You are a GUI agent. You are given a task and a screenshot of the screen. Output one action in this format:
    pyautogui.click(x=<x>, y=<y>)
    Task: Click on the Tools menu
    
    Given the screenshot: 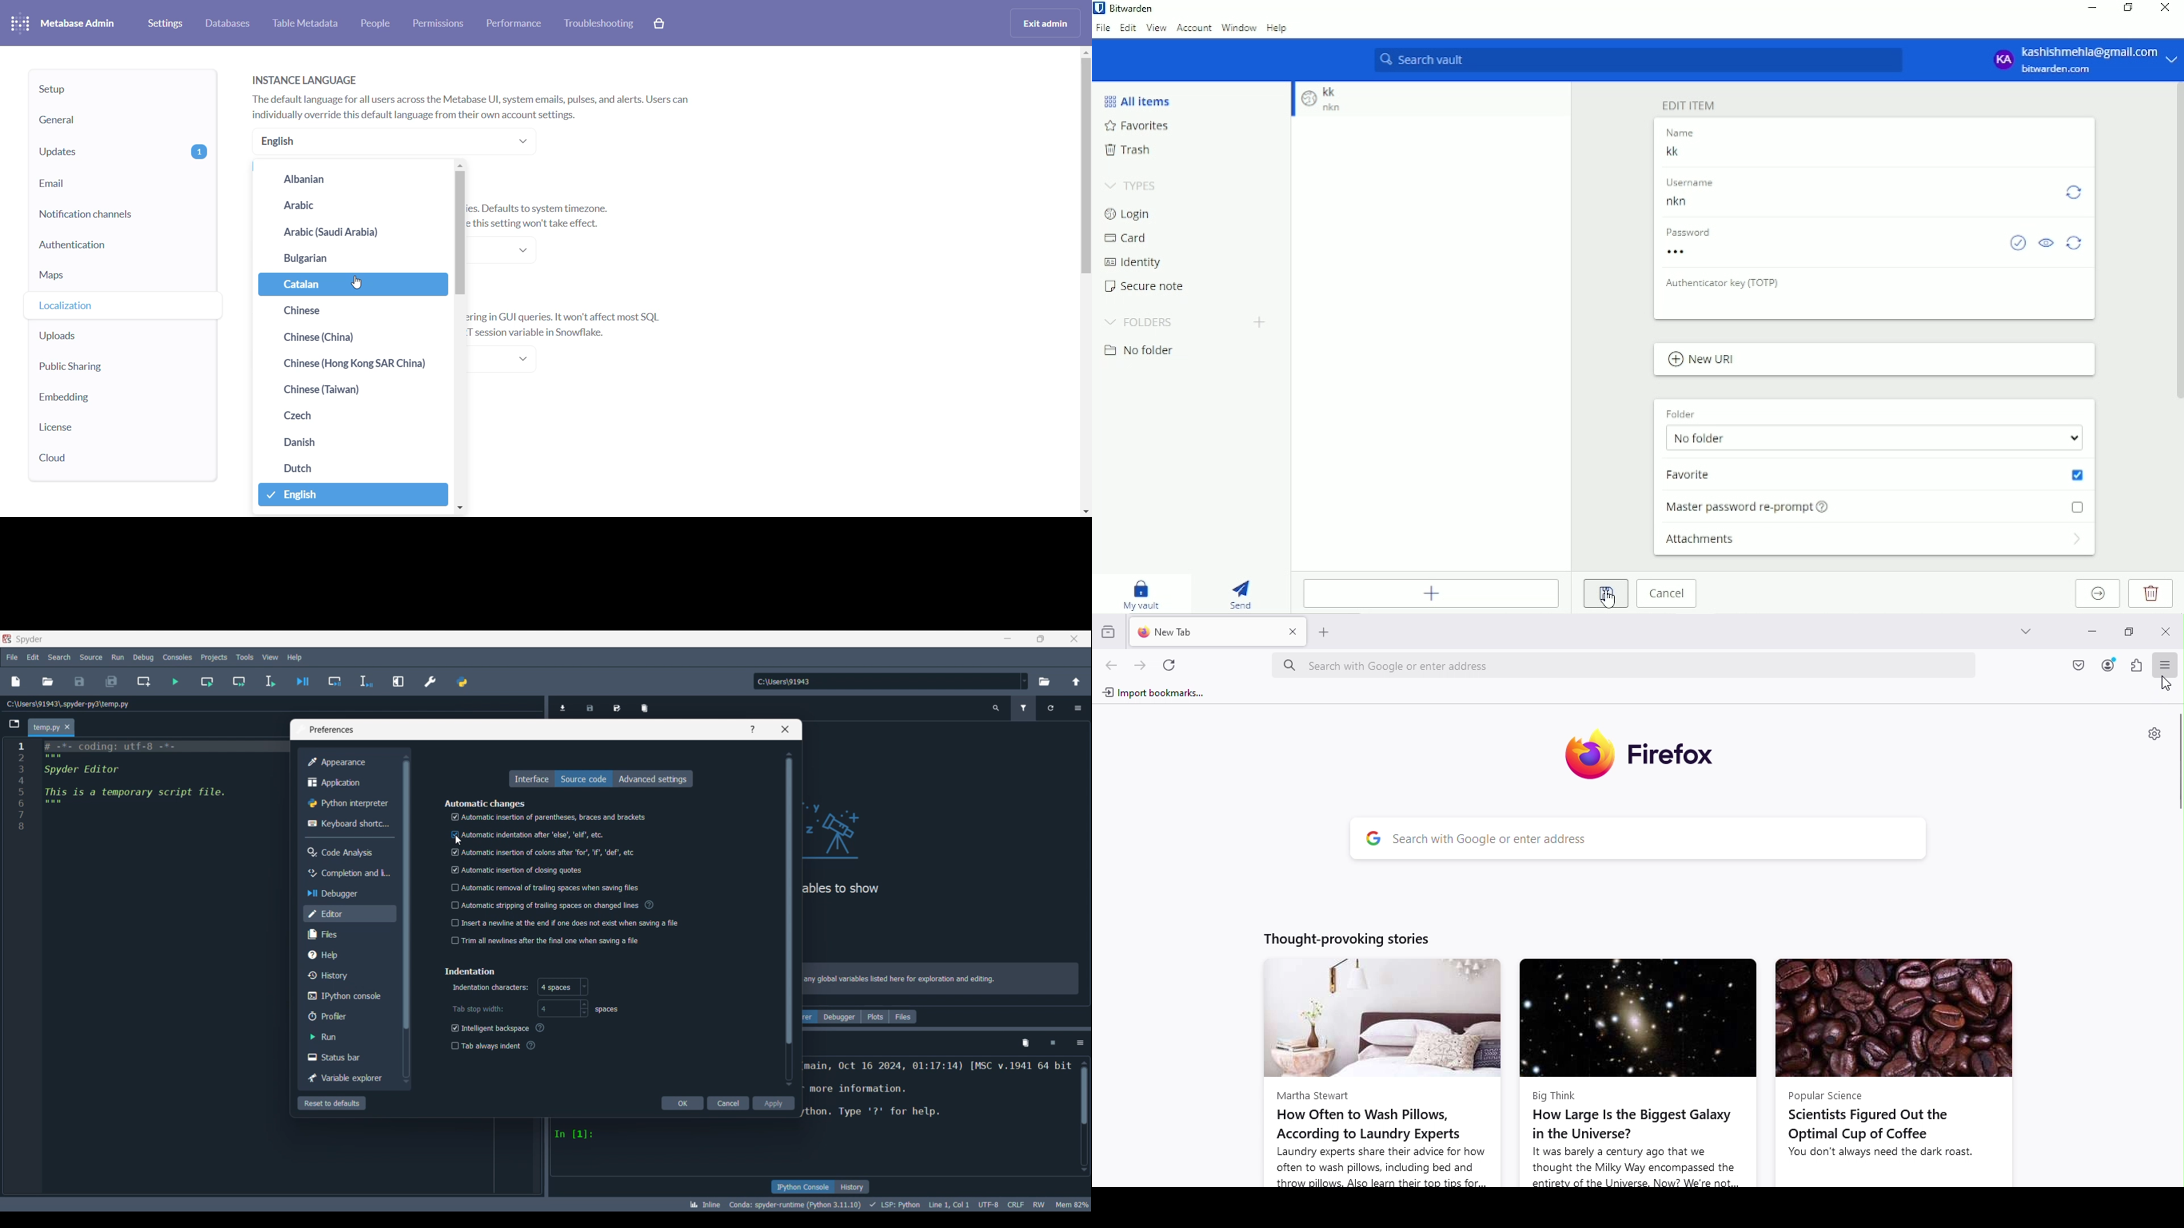 What is the action you would take?
    pyautogui.click(x=245, y=657)
    